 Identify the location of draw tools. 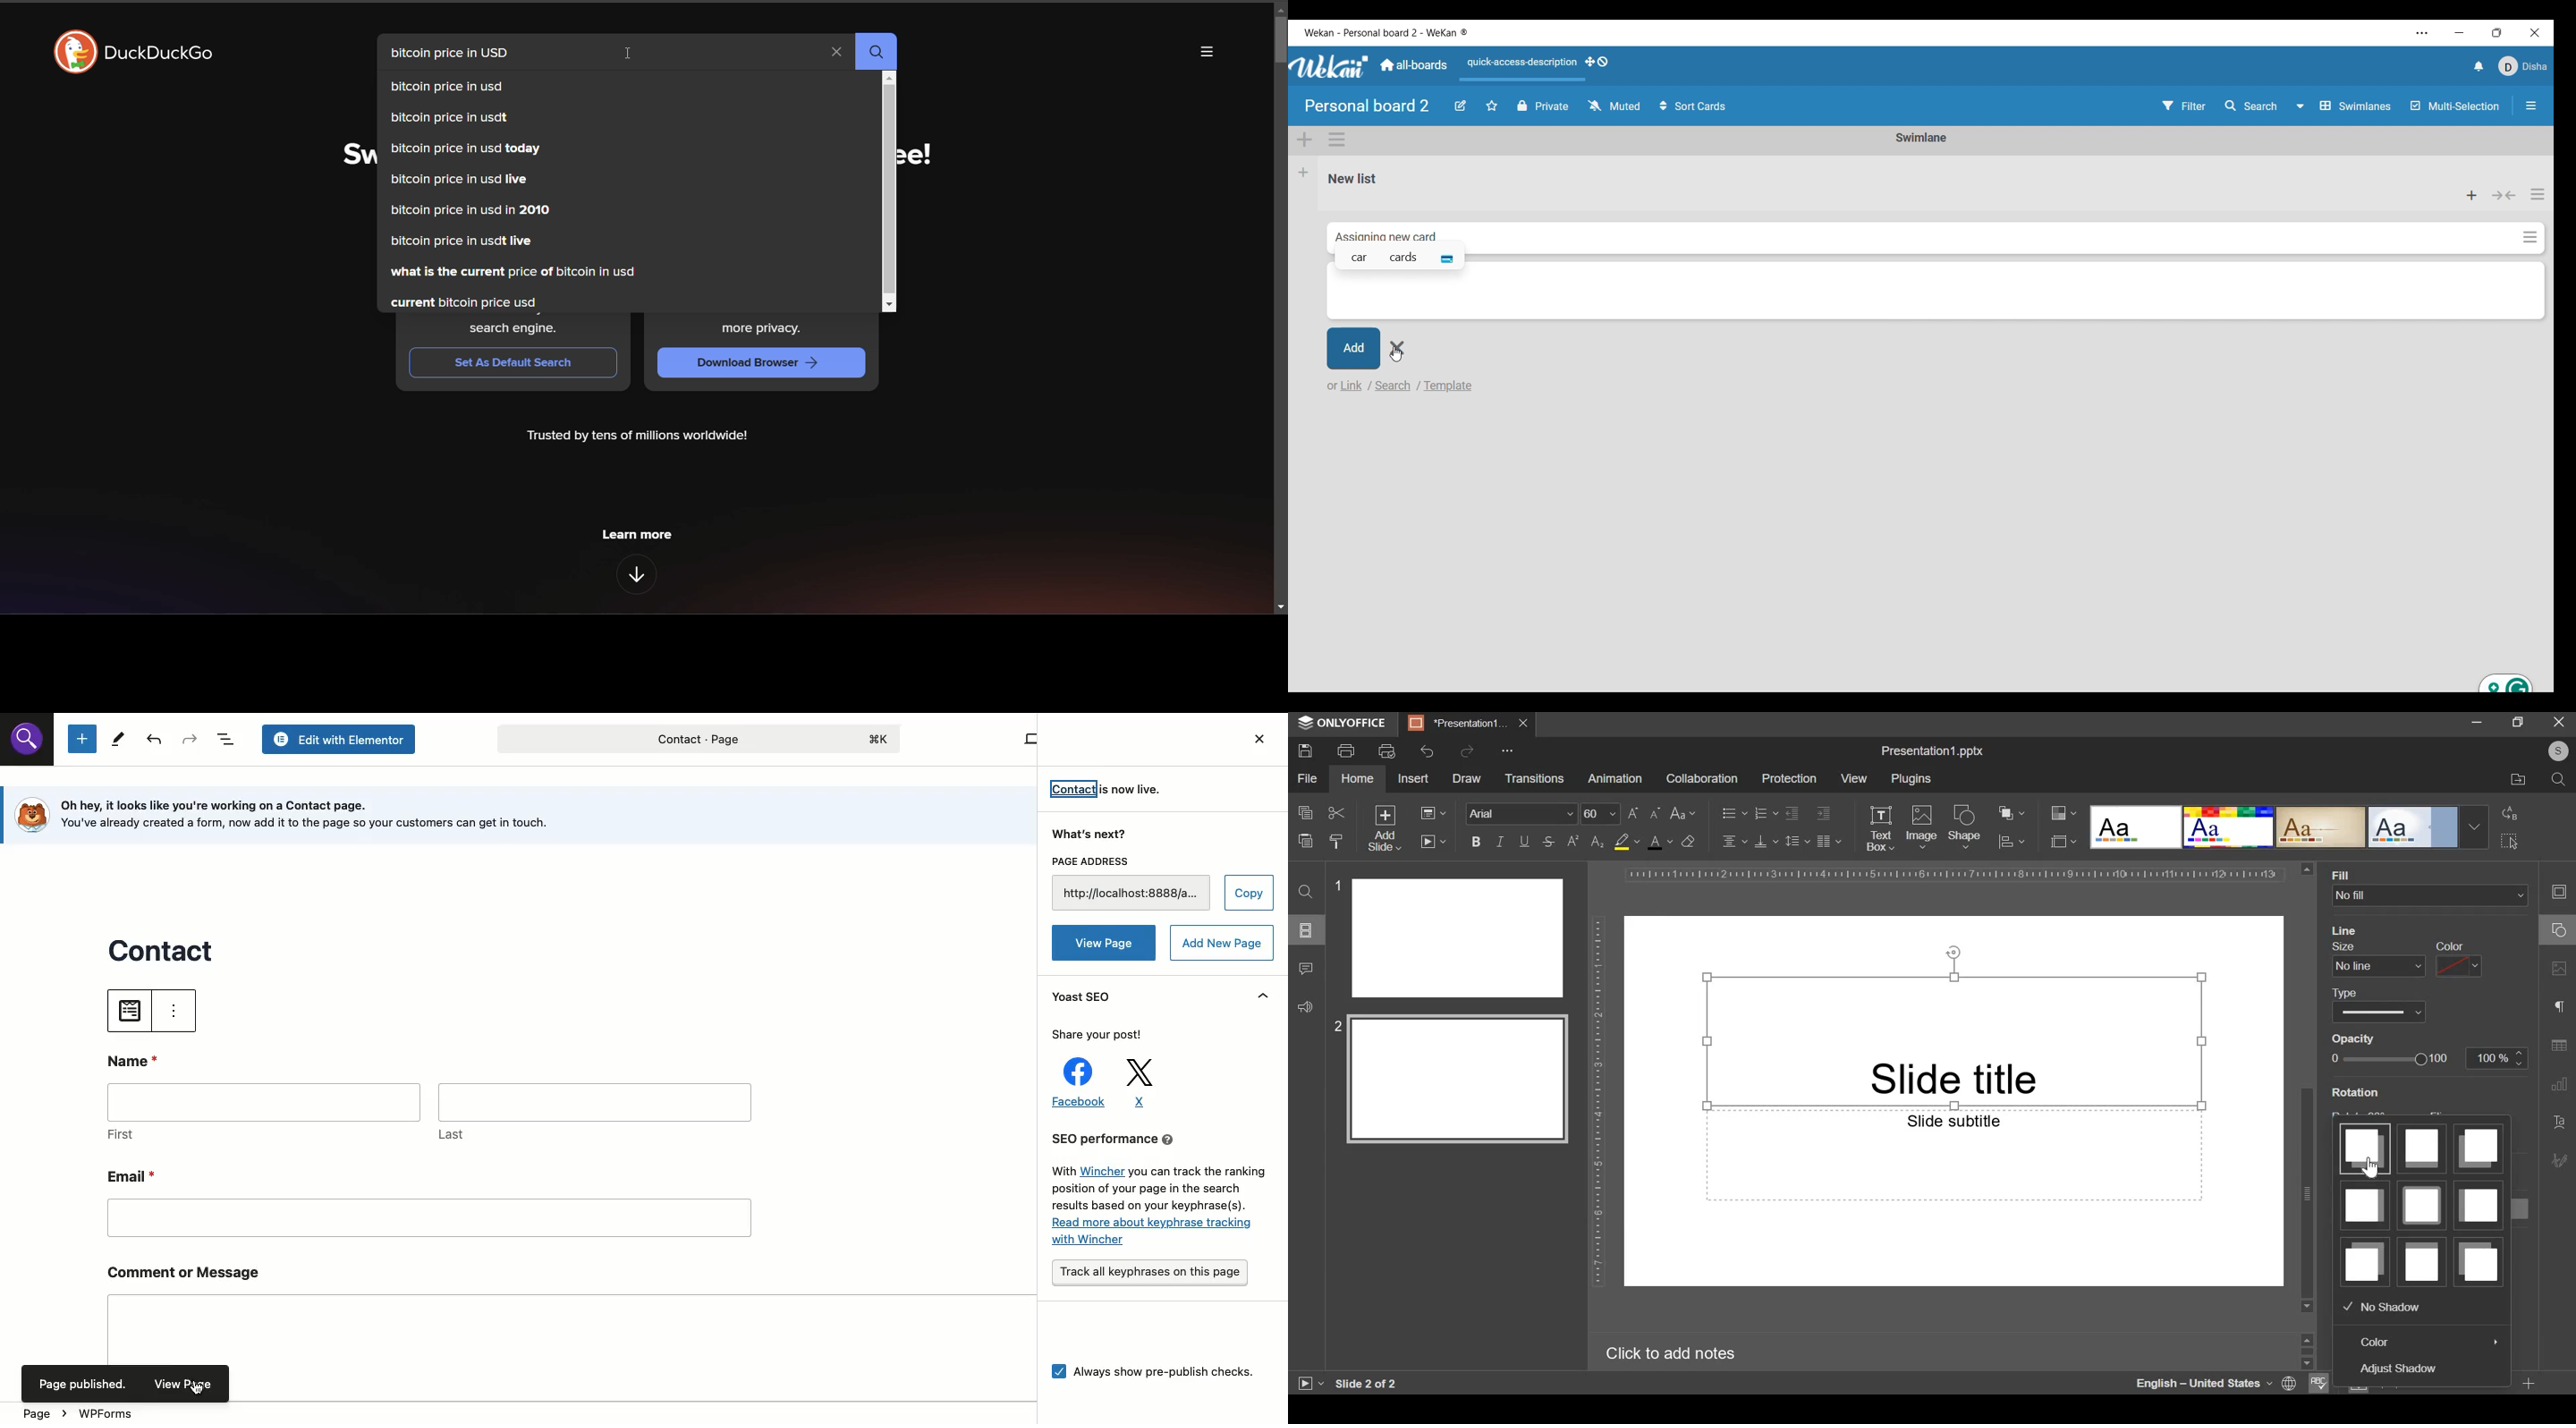
(2563, 1157).